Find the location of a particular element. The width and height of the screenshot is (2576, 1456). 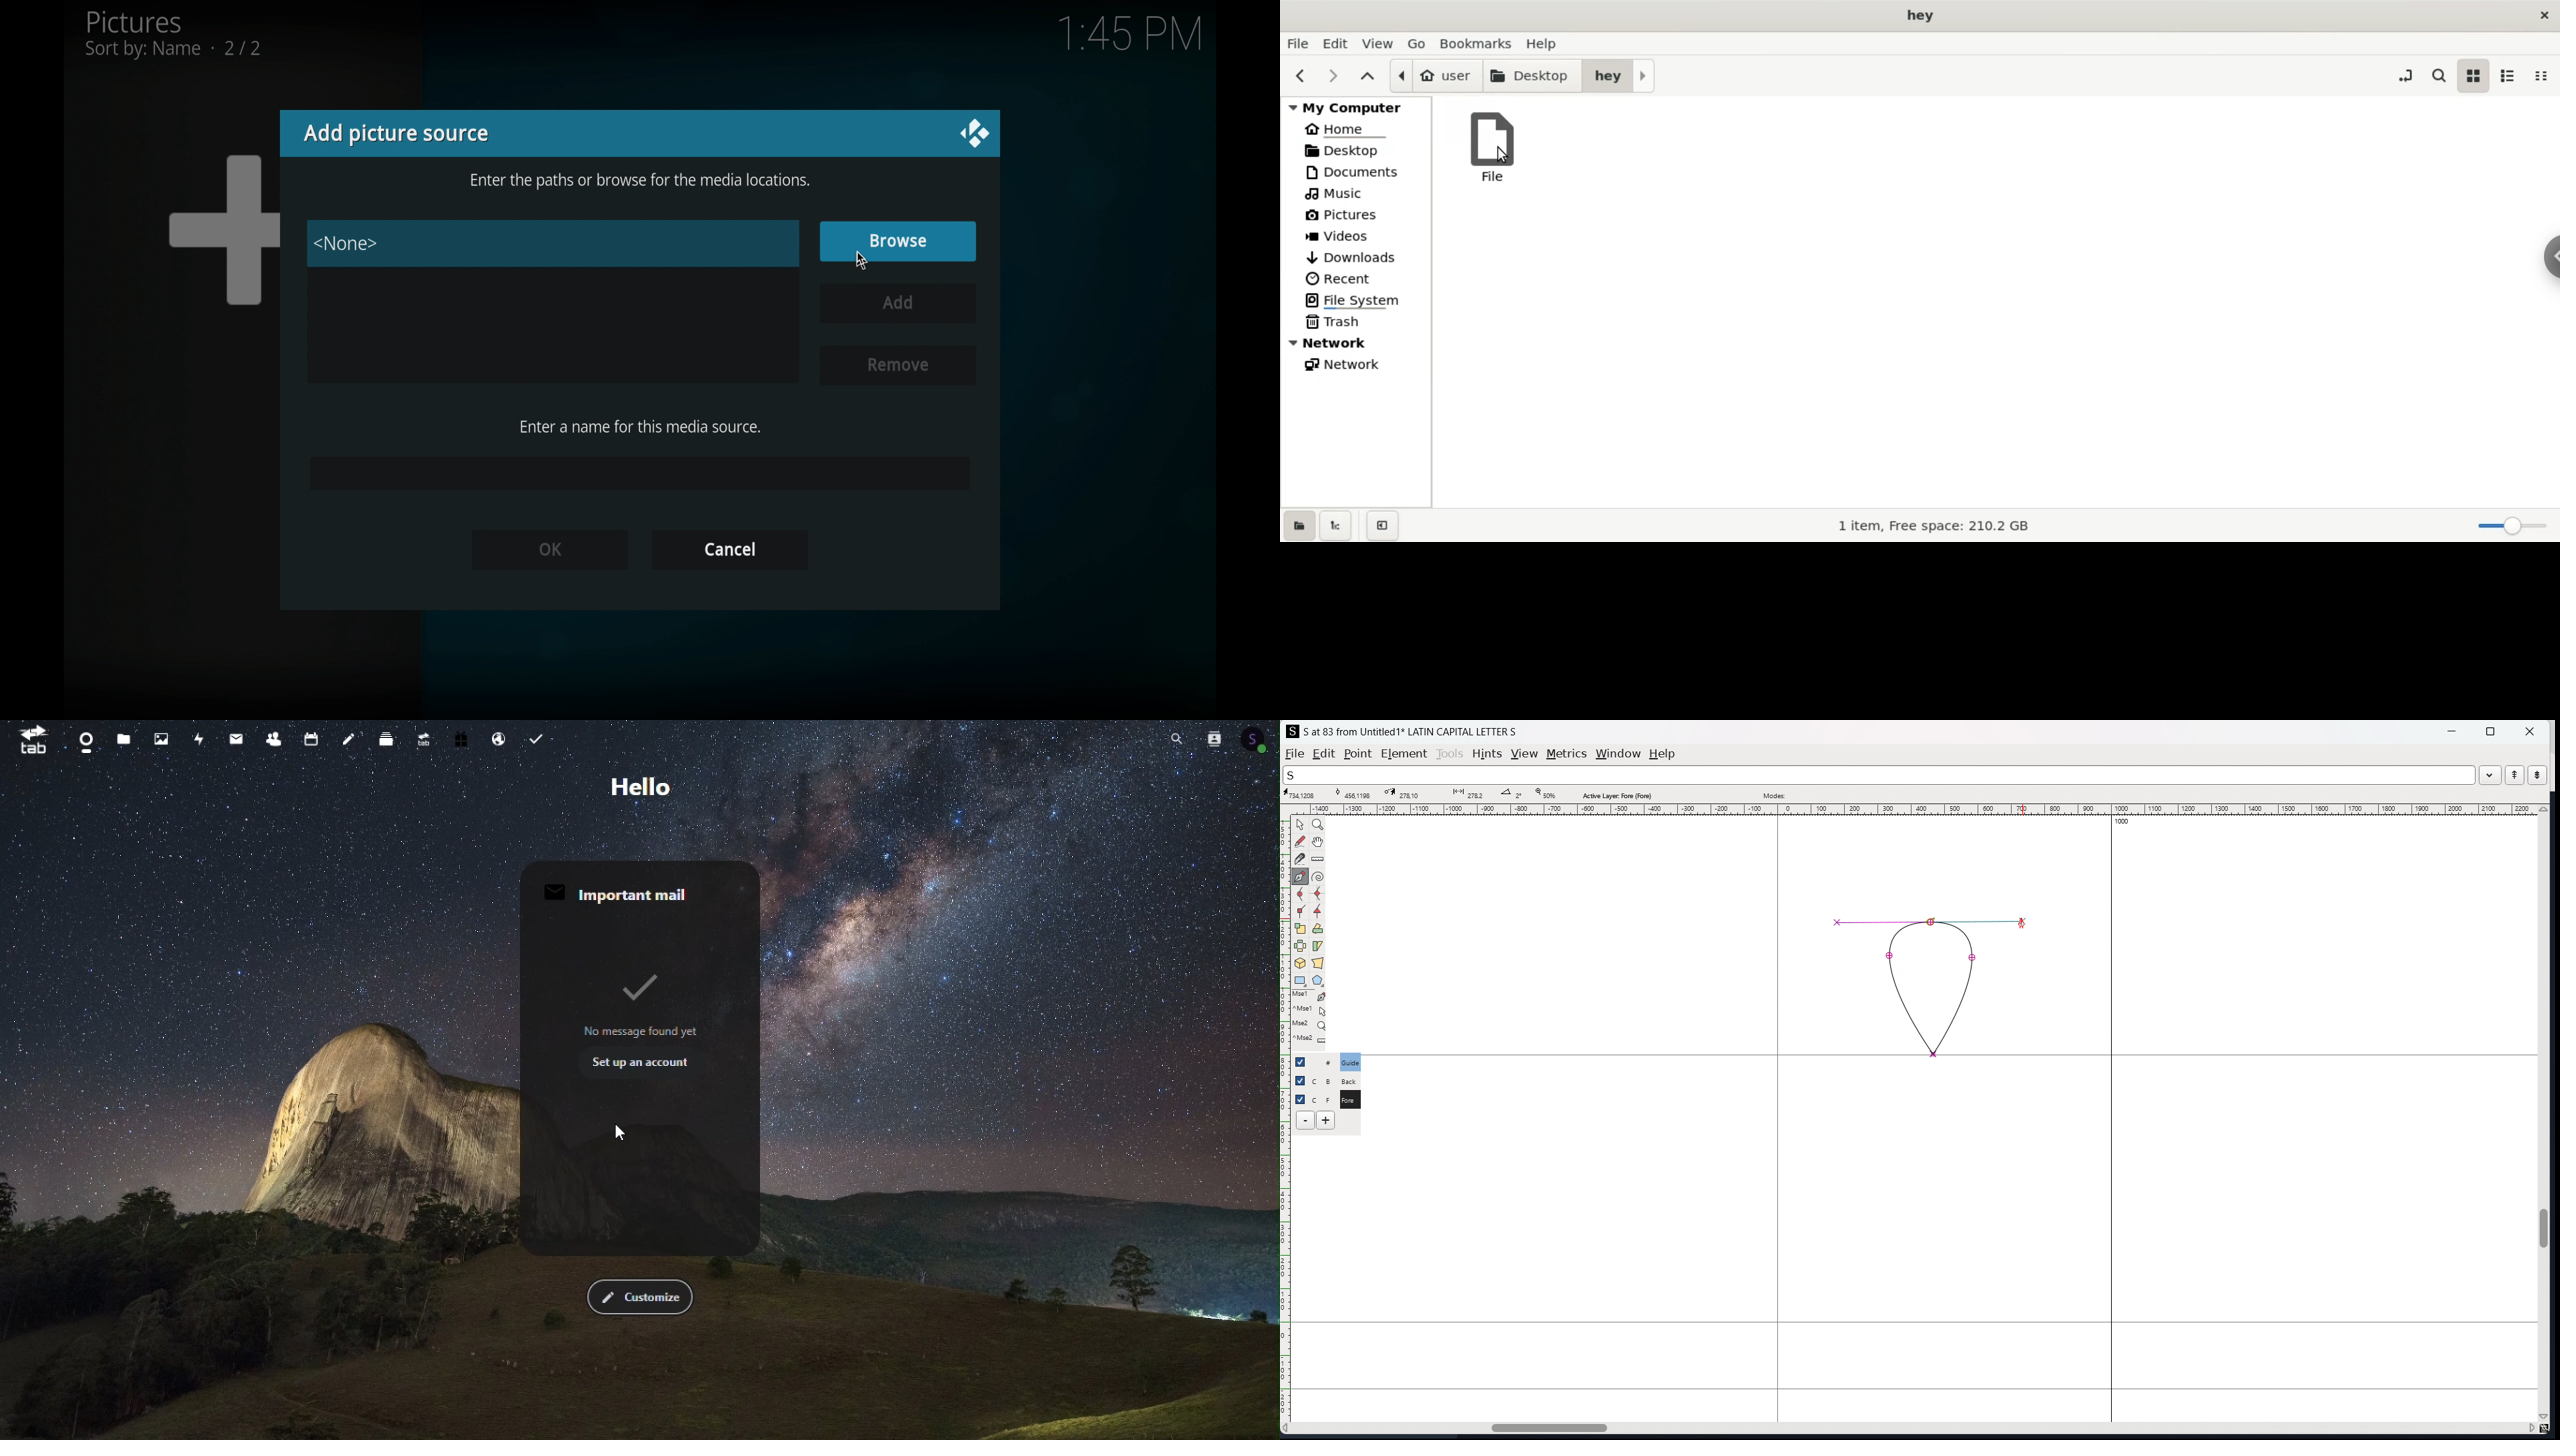

previous word in the wordlist is located at coordinates (2516, 775).